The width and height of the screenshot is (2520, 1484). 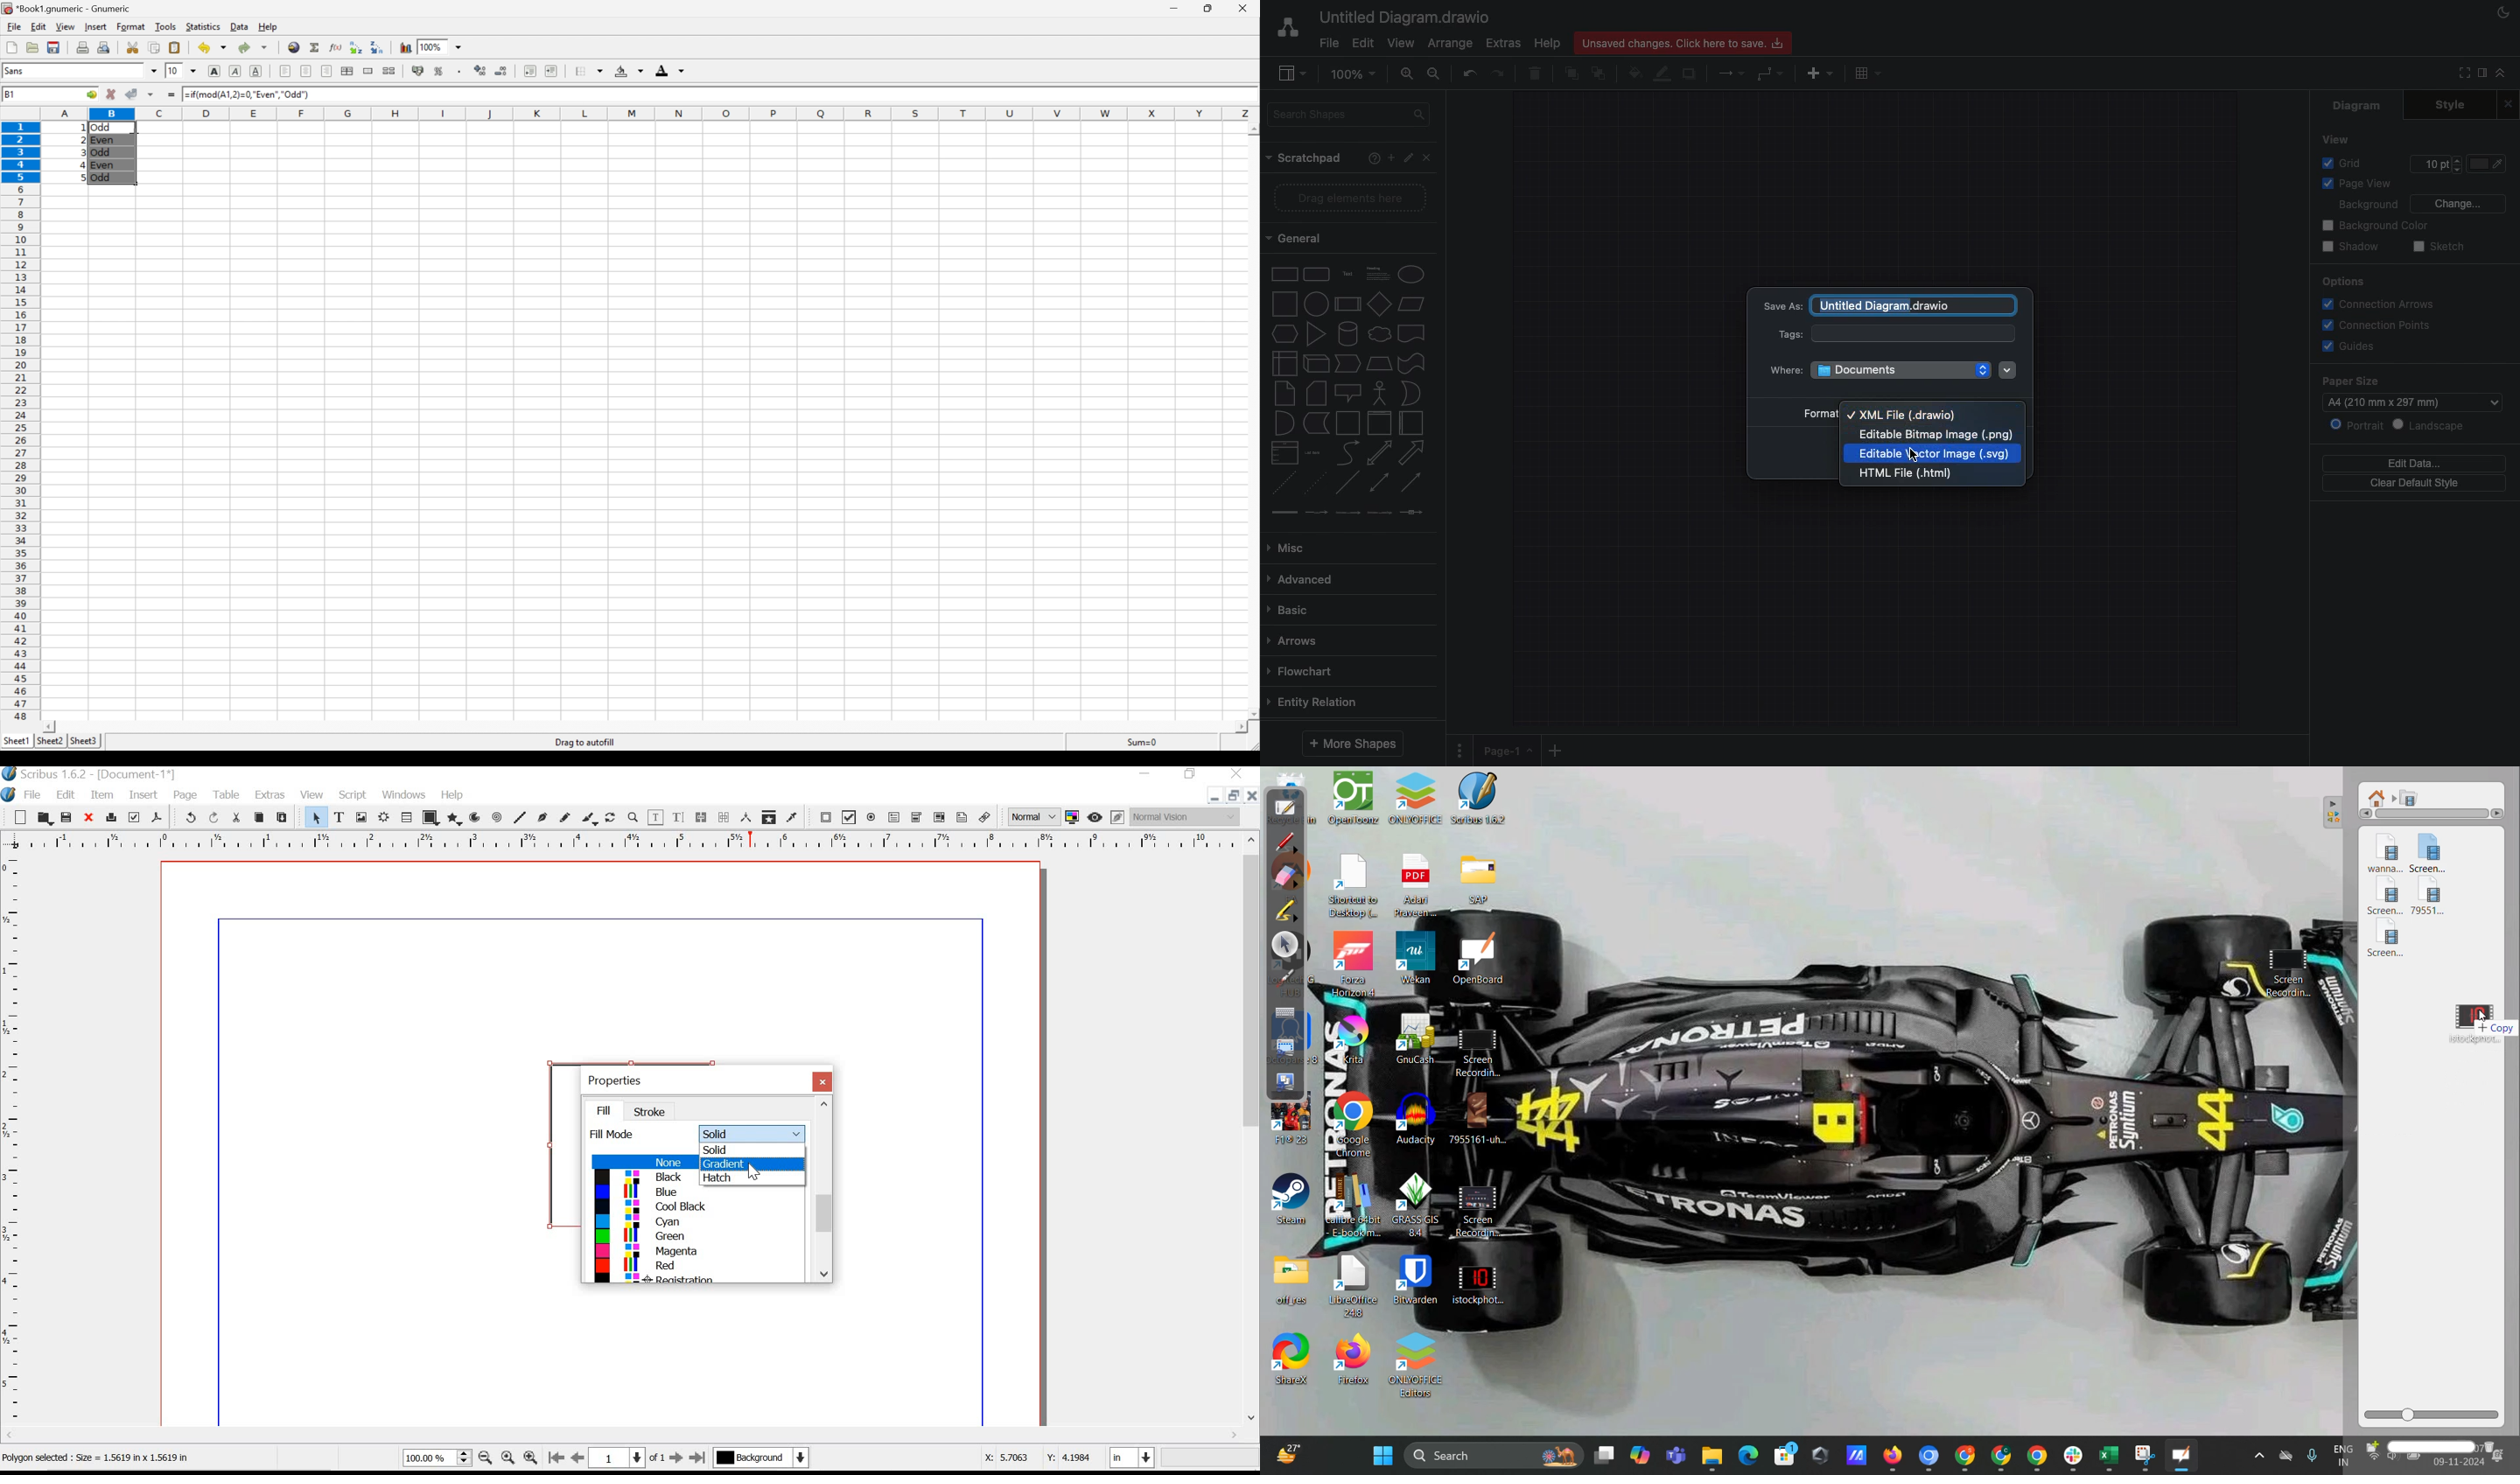 What do you see at coordinates (1913, 303) in the screenshot?
I see `untitled diagram.draw.io` at bounding box center [1913, 303].